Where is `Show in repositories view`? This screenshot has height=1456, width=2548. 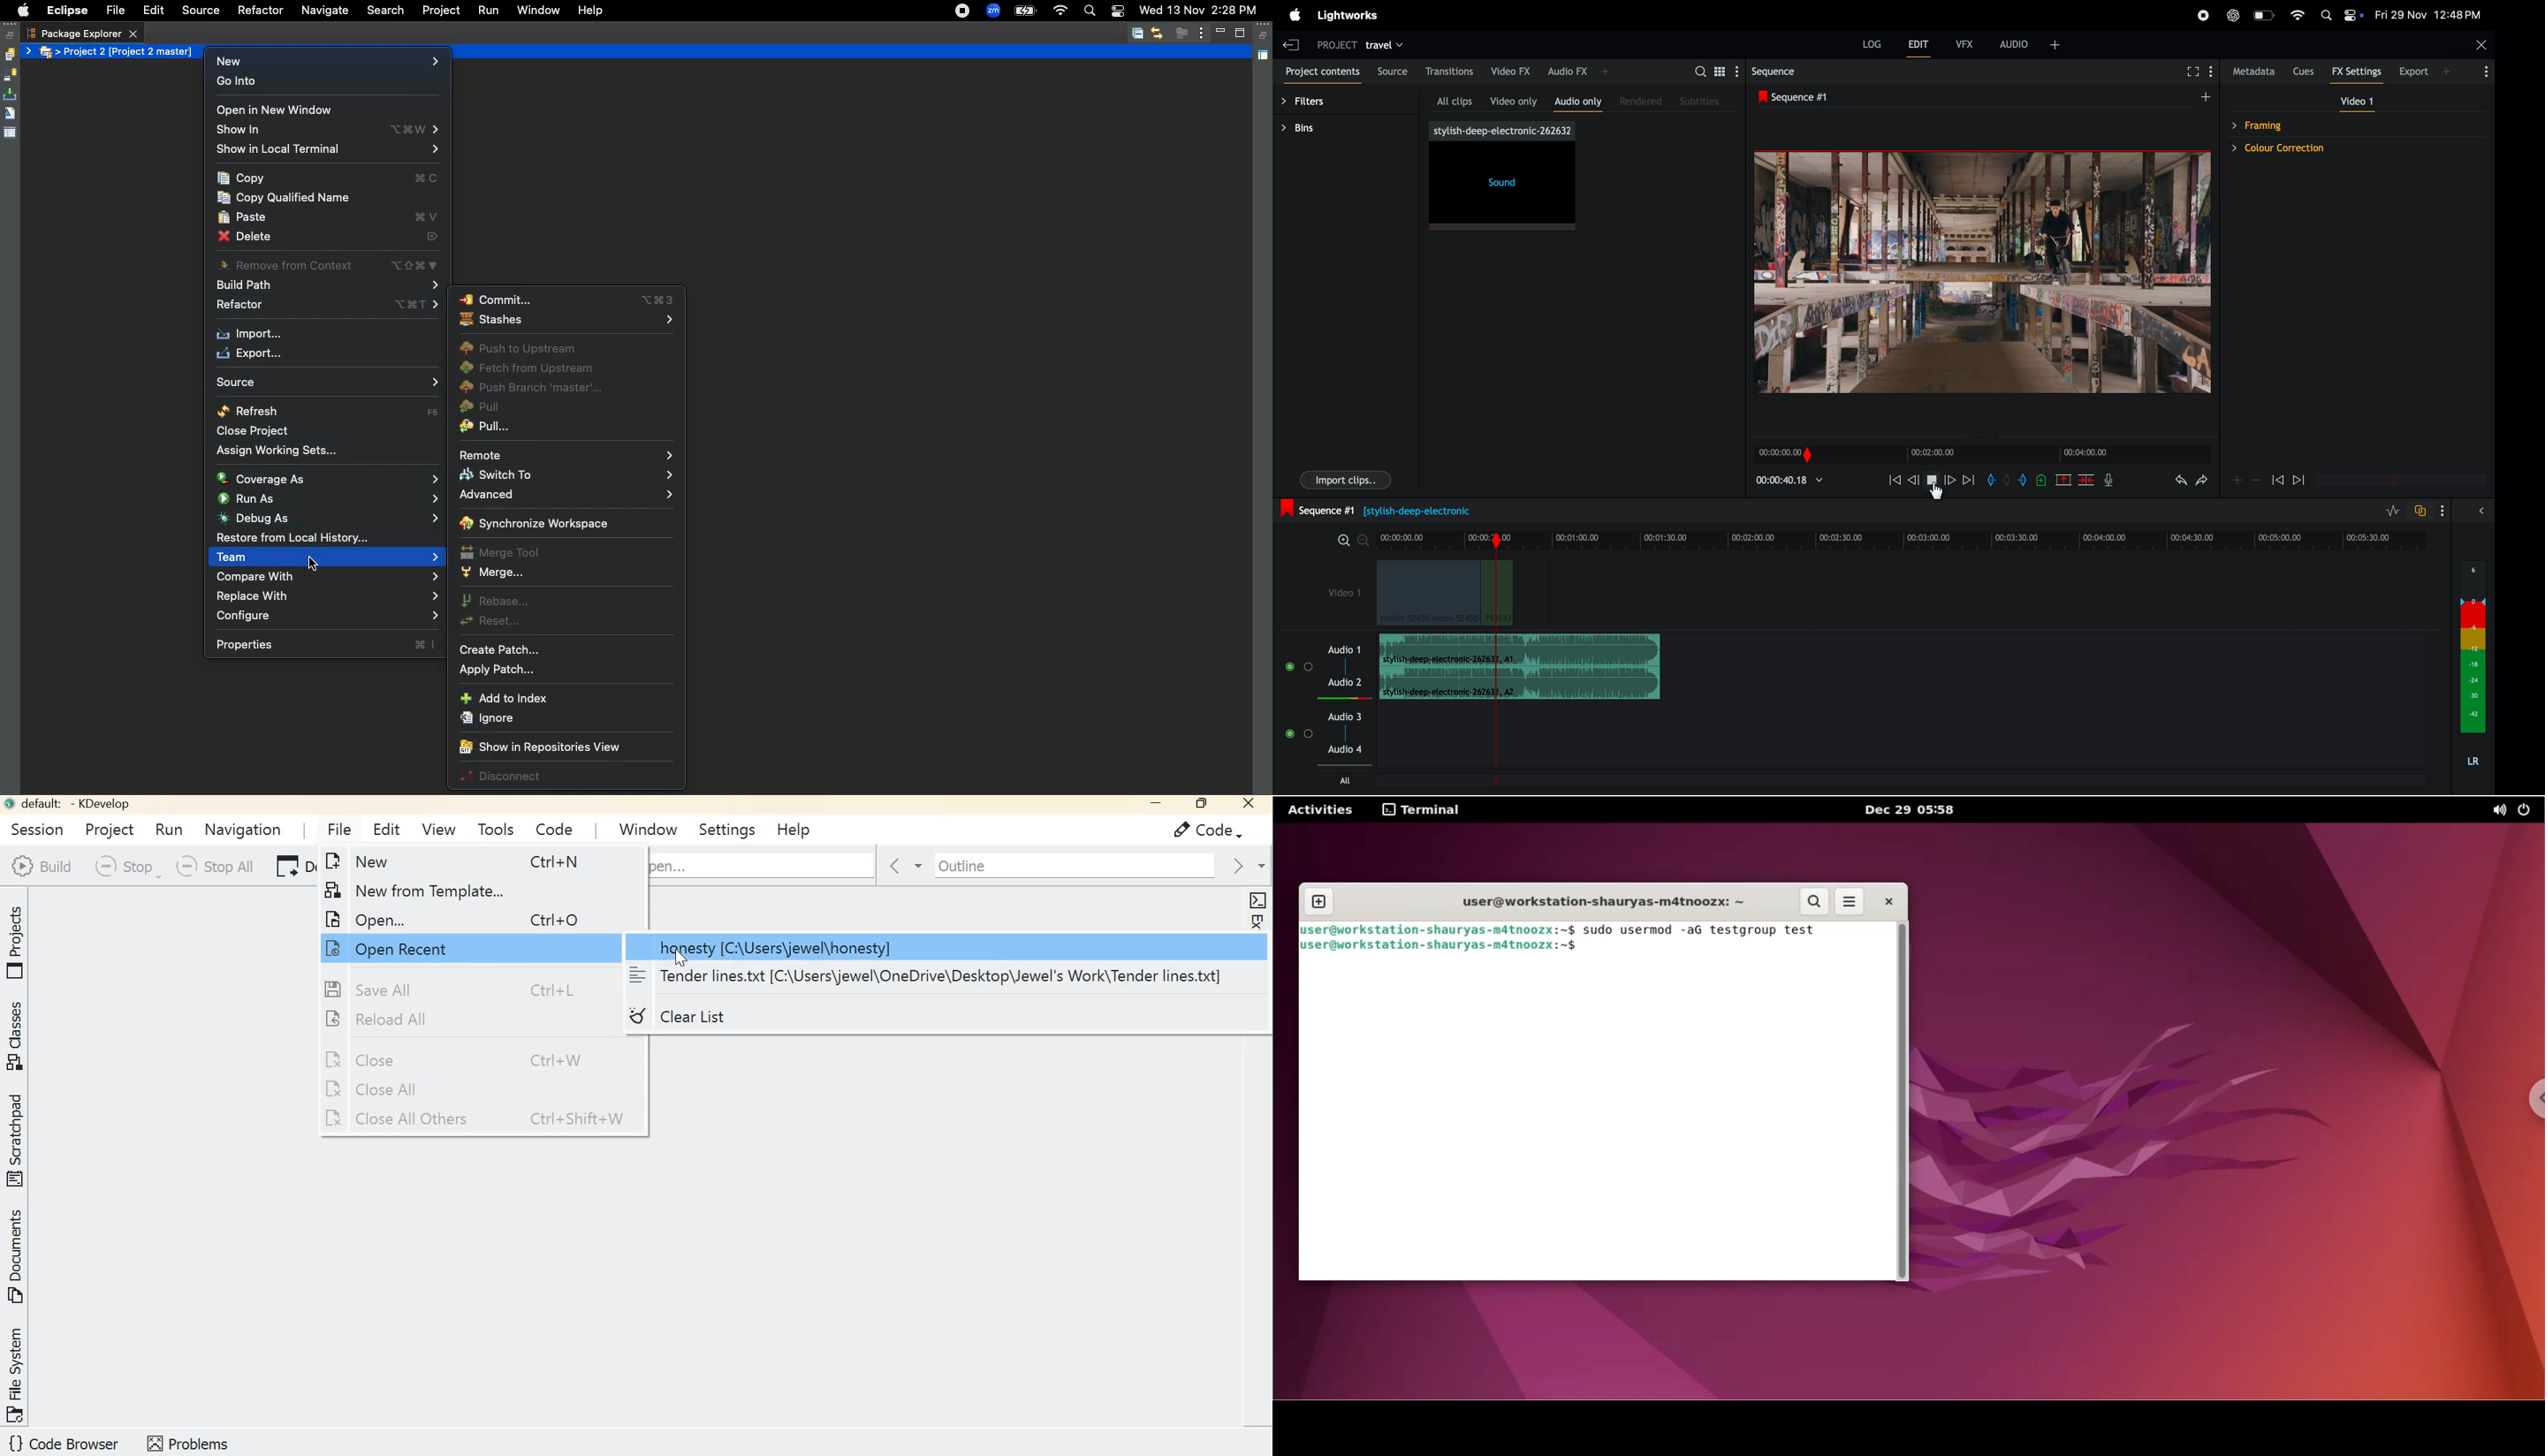
Show in repositories view is located at coordinates (538, 748).